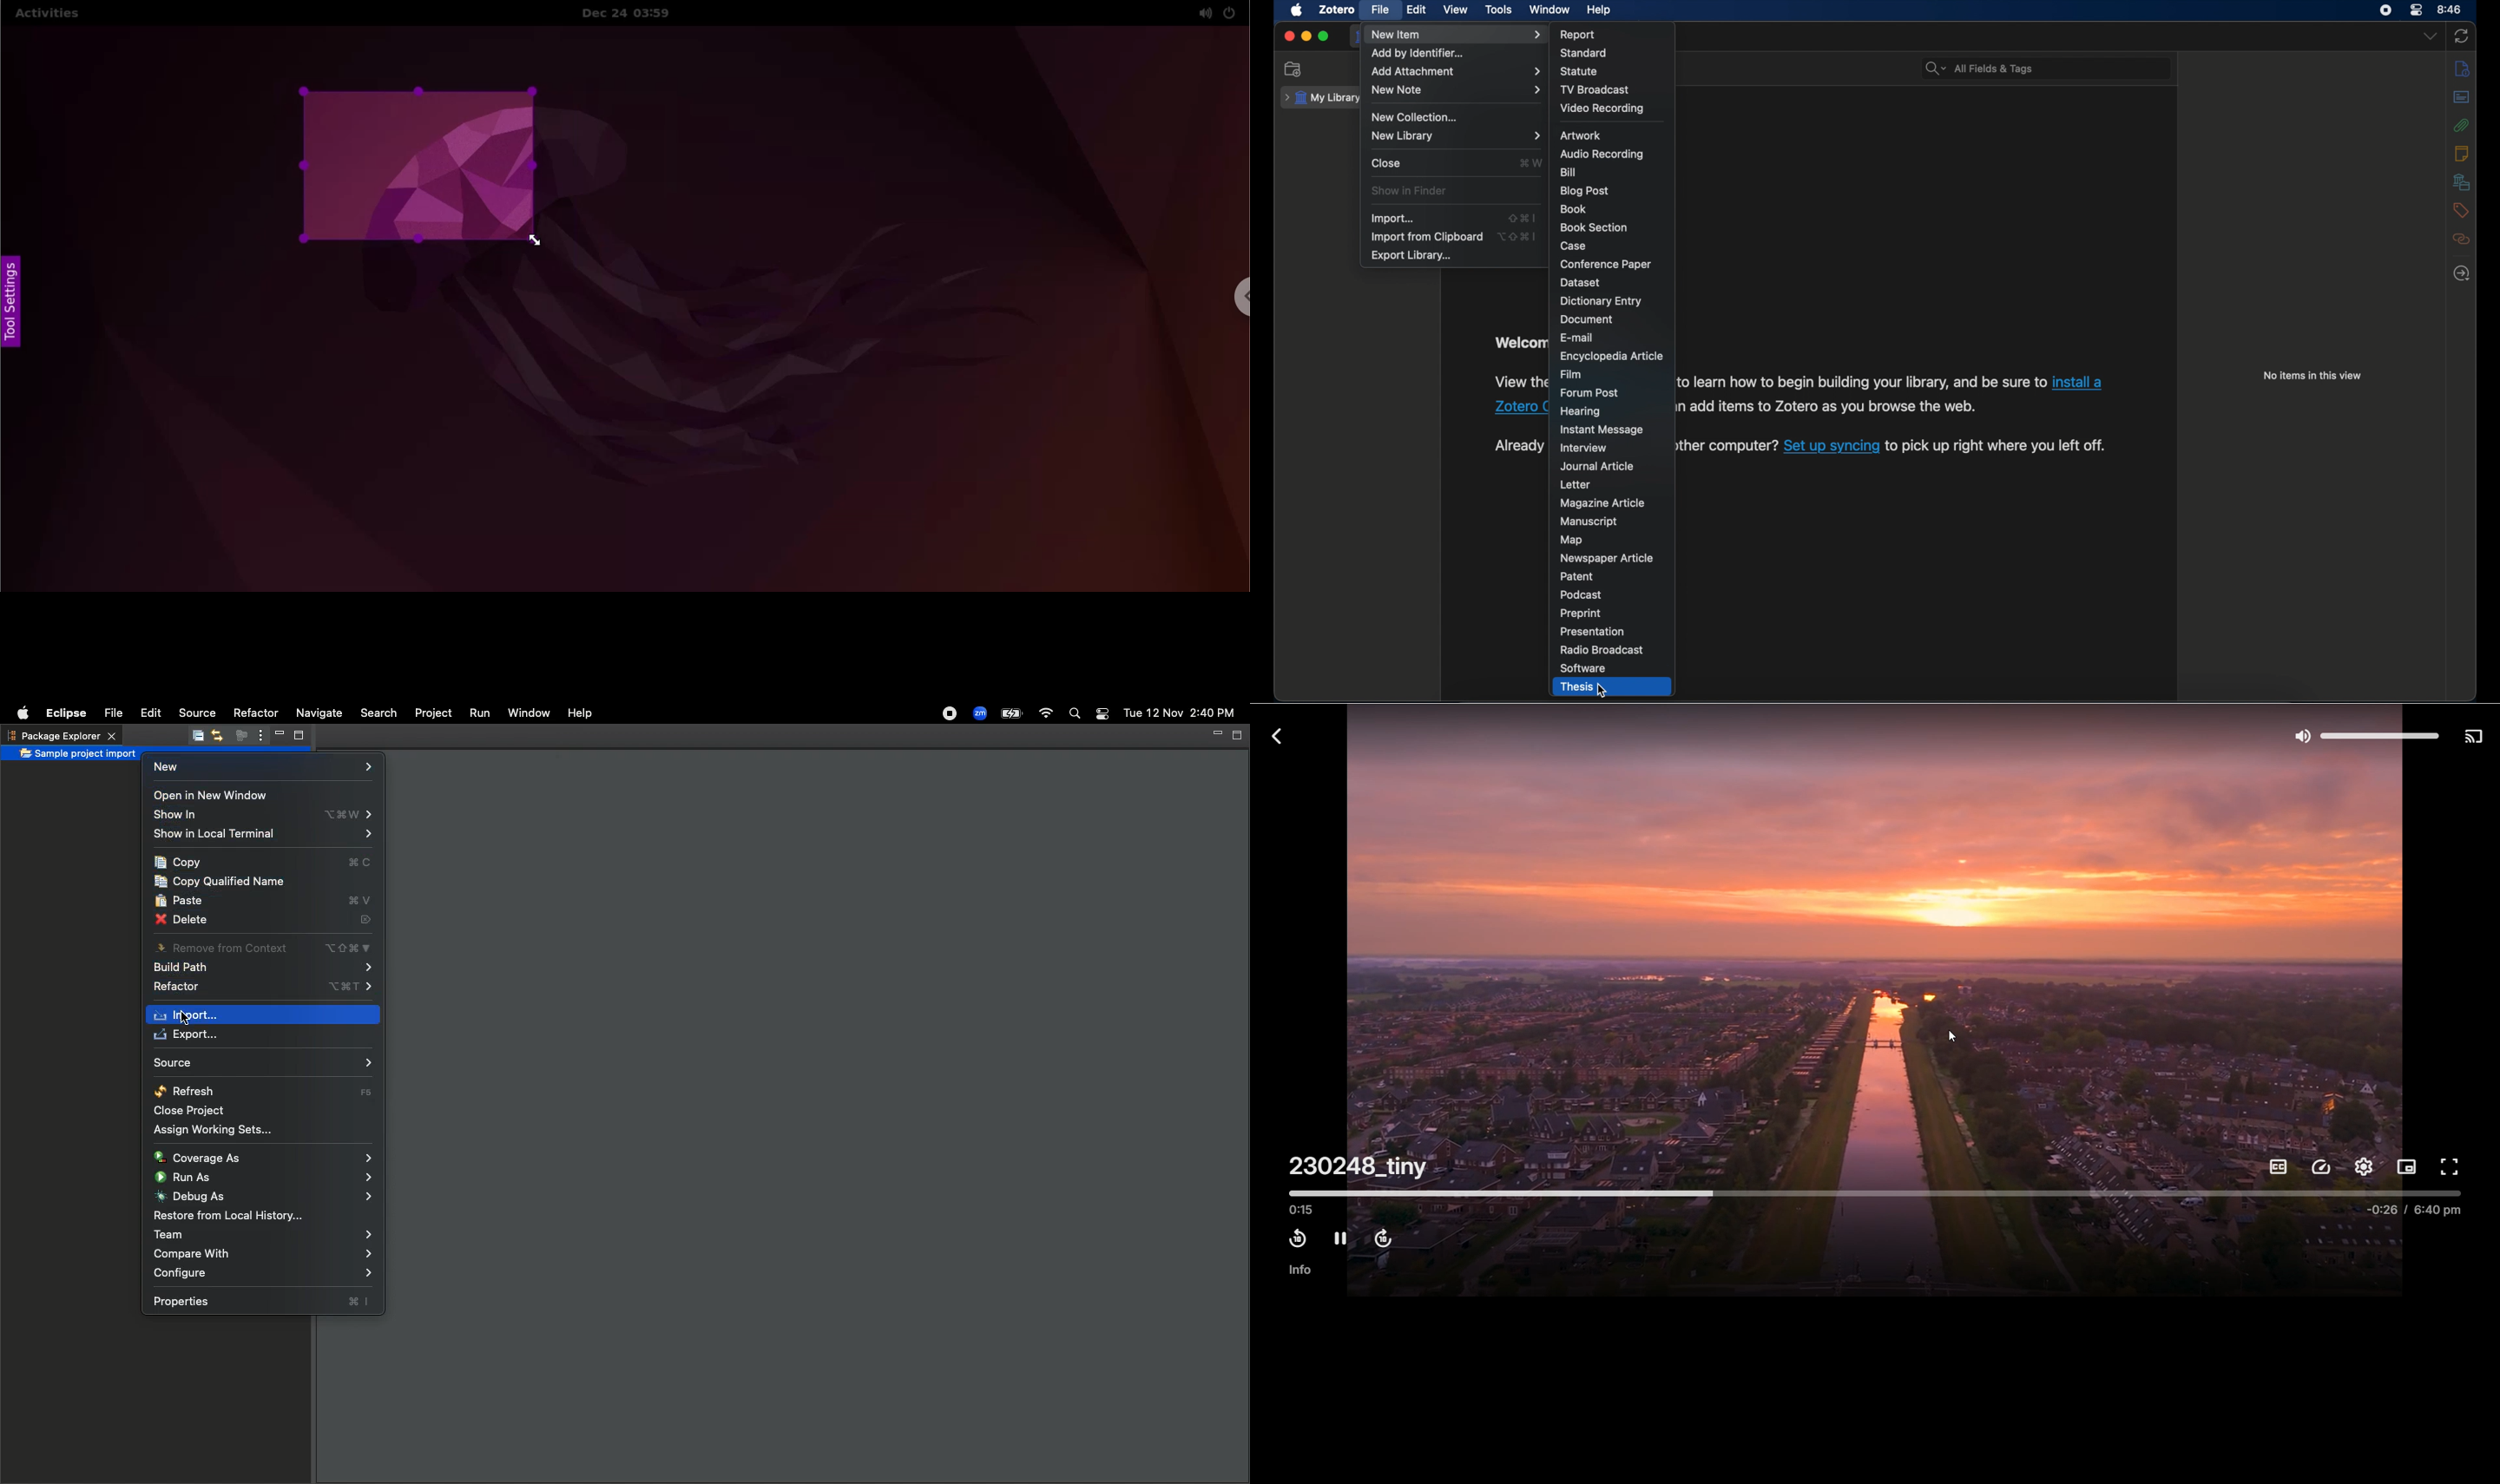 The width and height of the screenshot is (2520, 1484). What do you see at coordinates (1458, 10) in the screenshot?
I see `view` at bounding box center [1458, 10].